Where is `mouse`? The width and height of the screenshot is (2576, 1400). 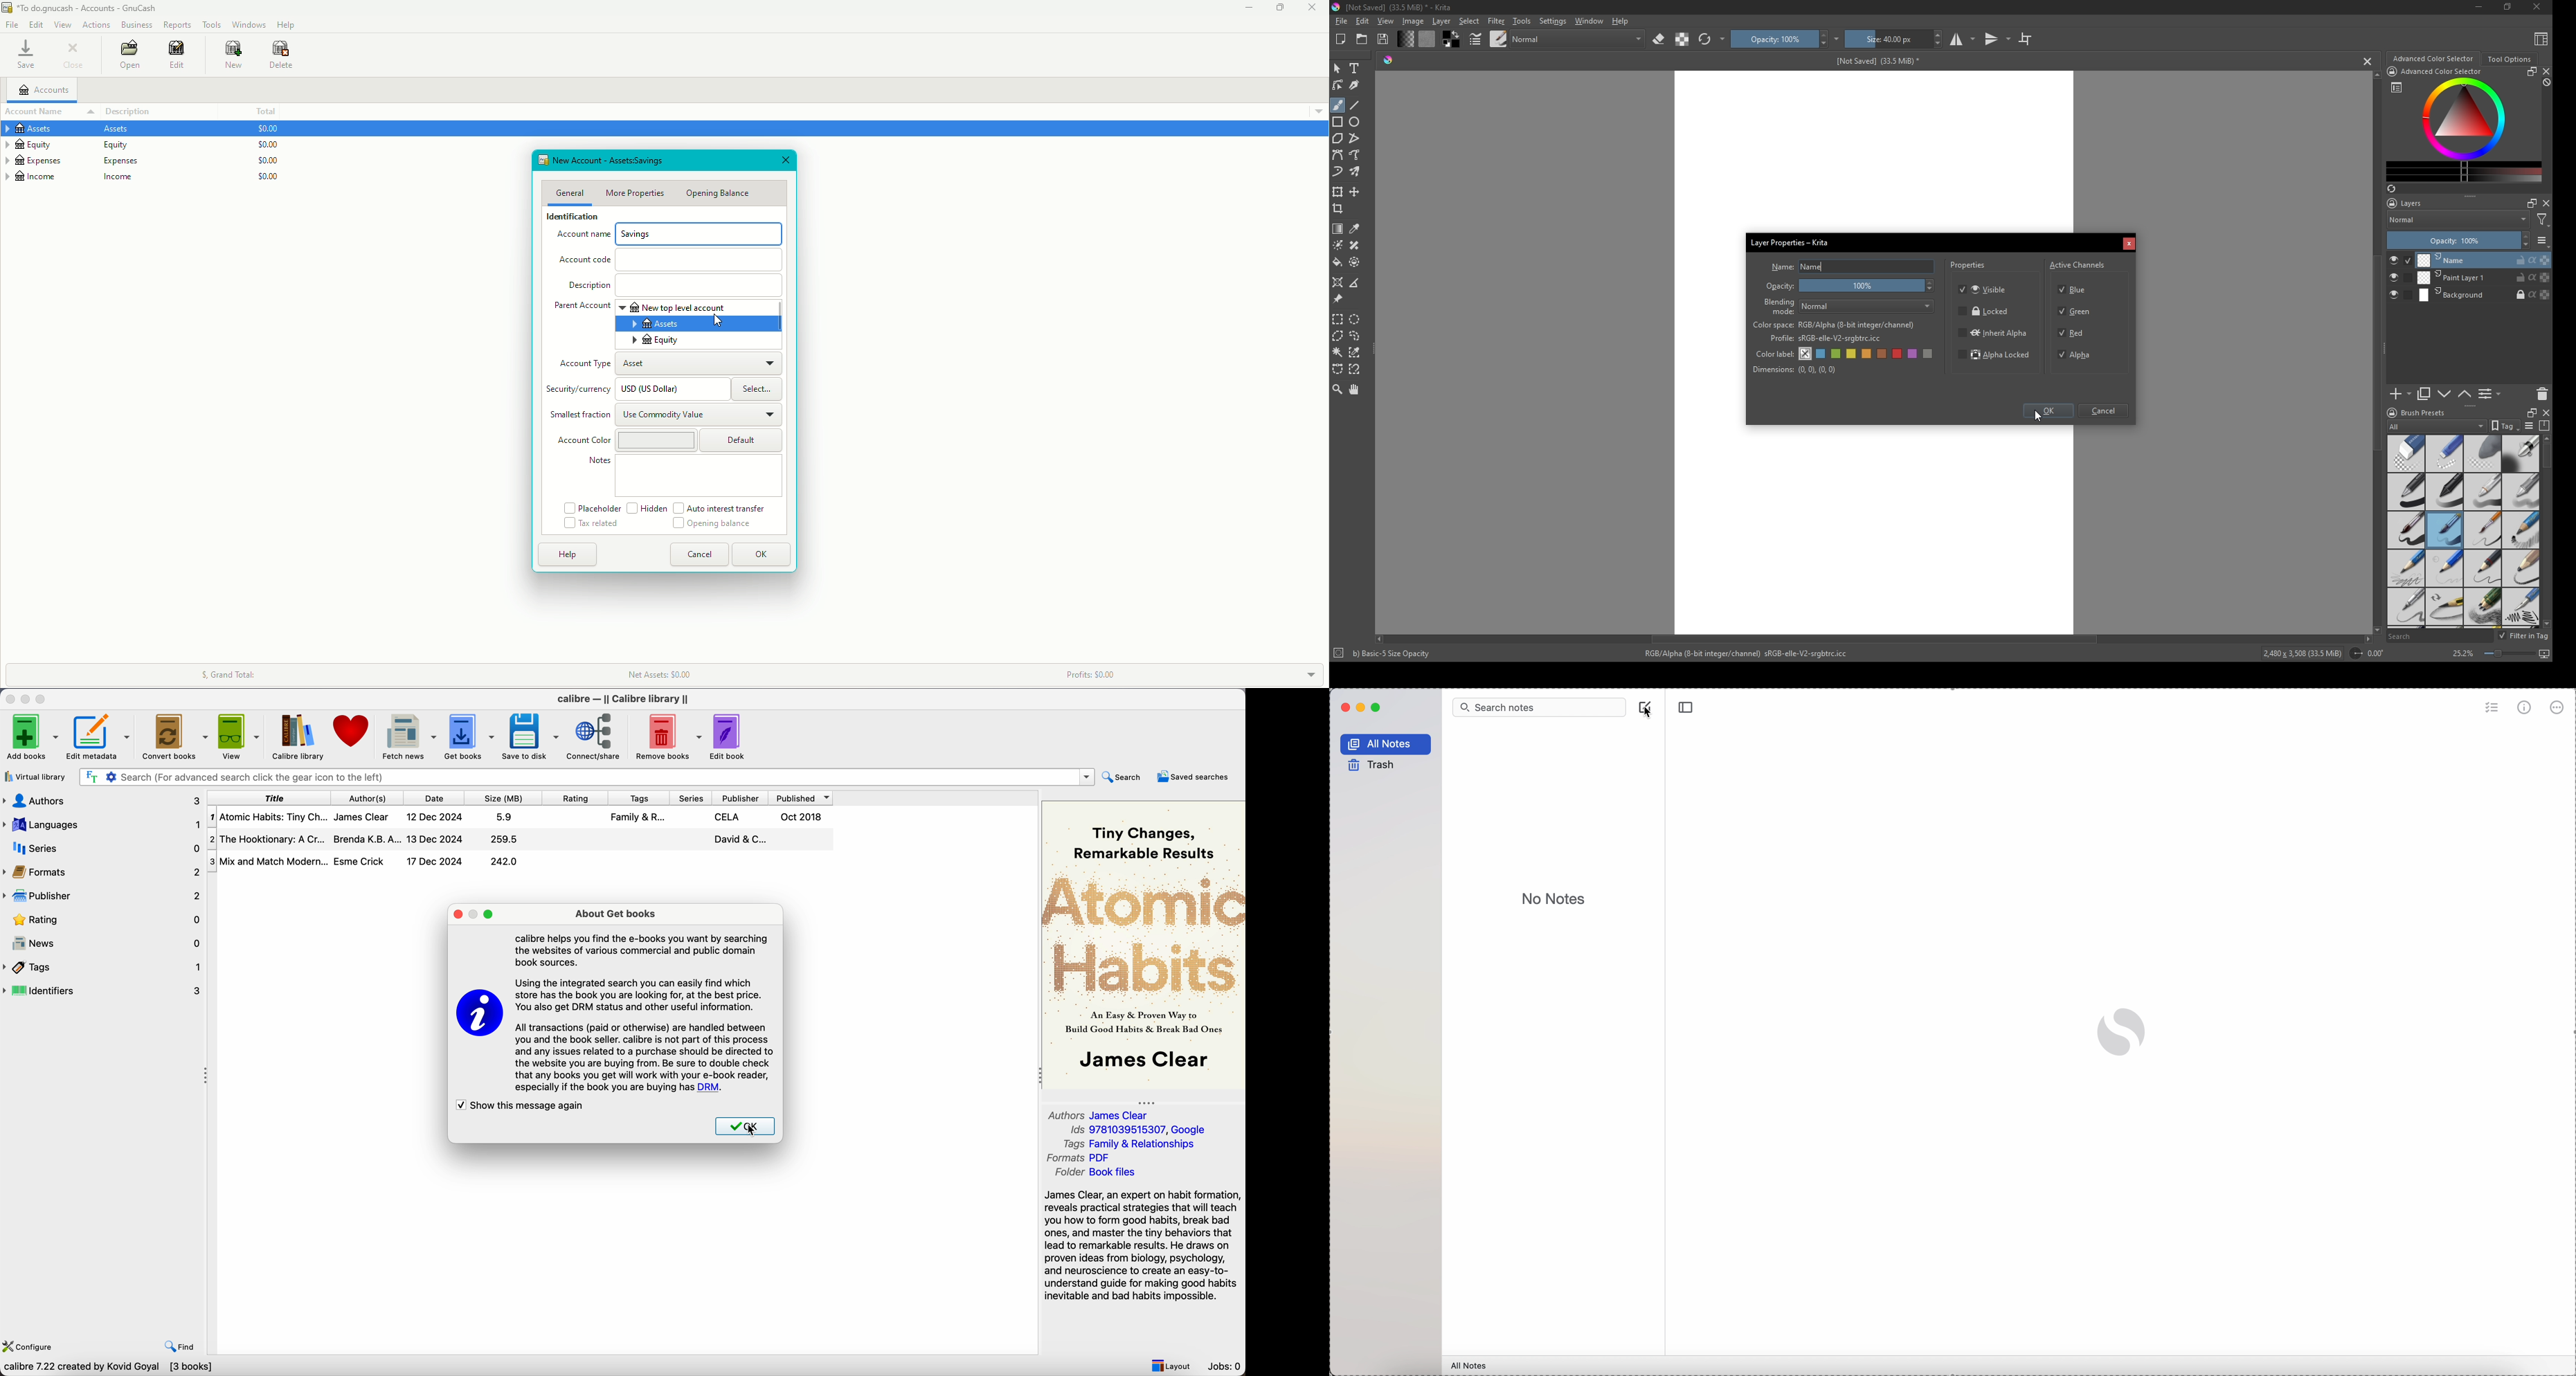 mouse is located at coordinates (1337, 69).